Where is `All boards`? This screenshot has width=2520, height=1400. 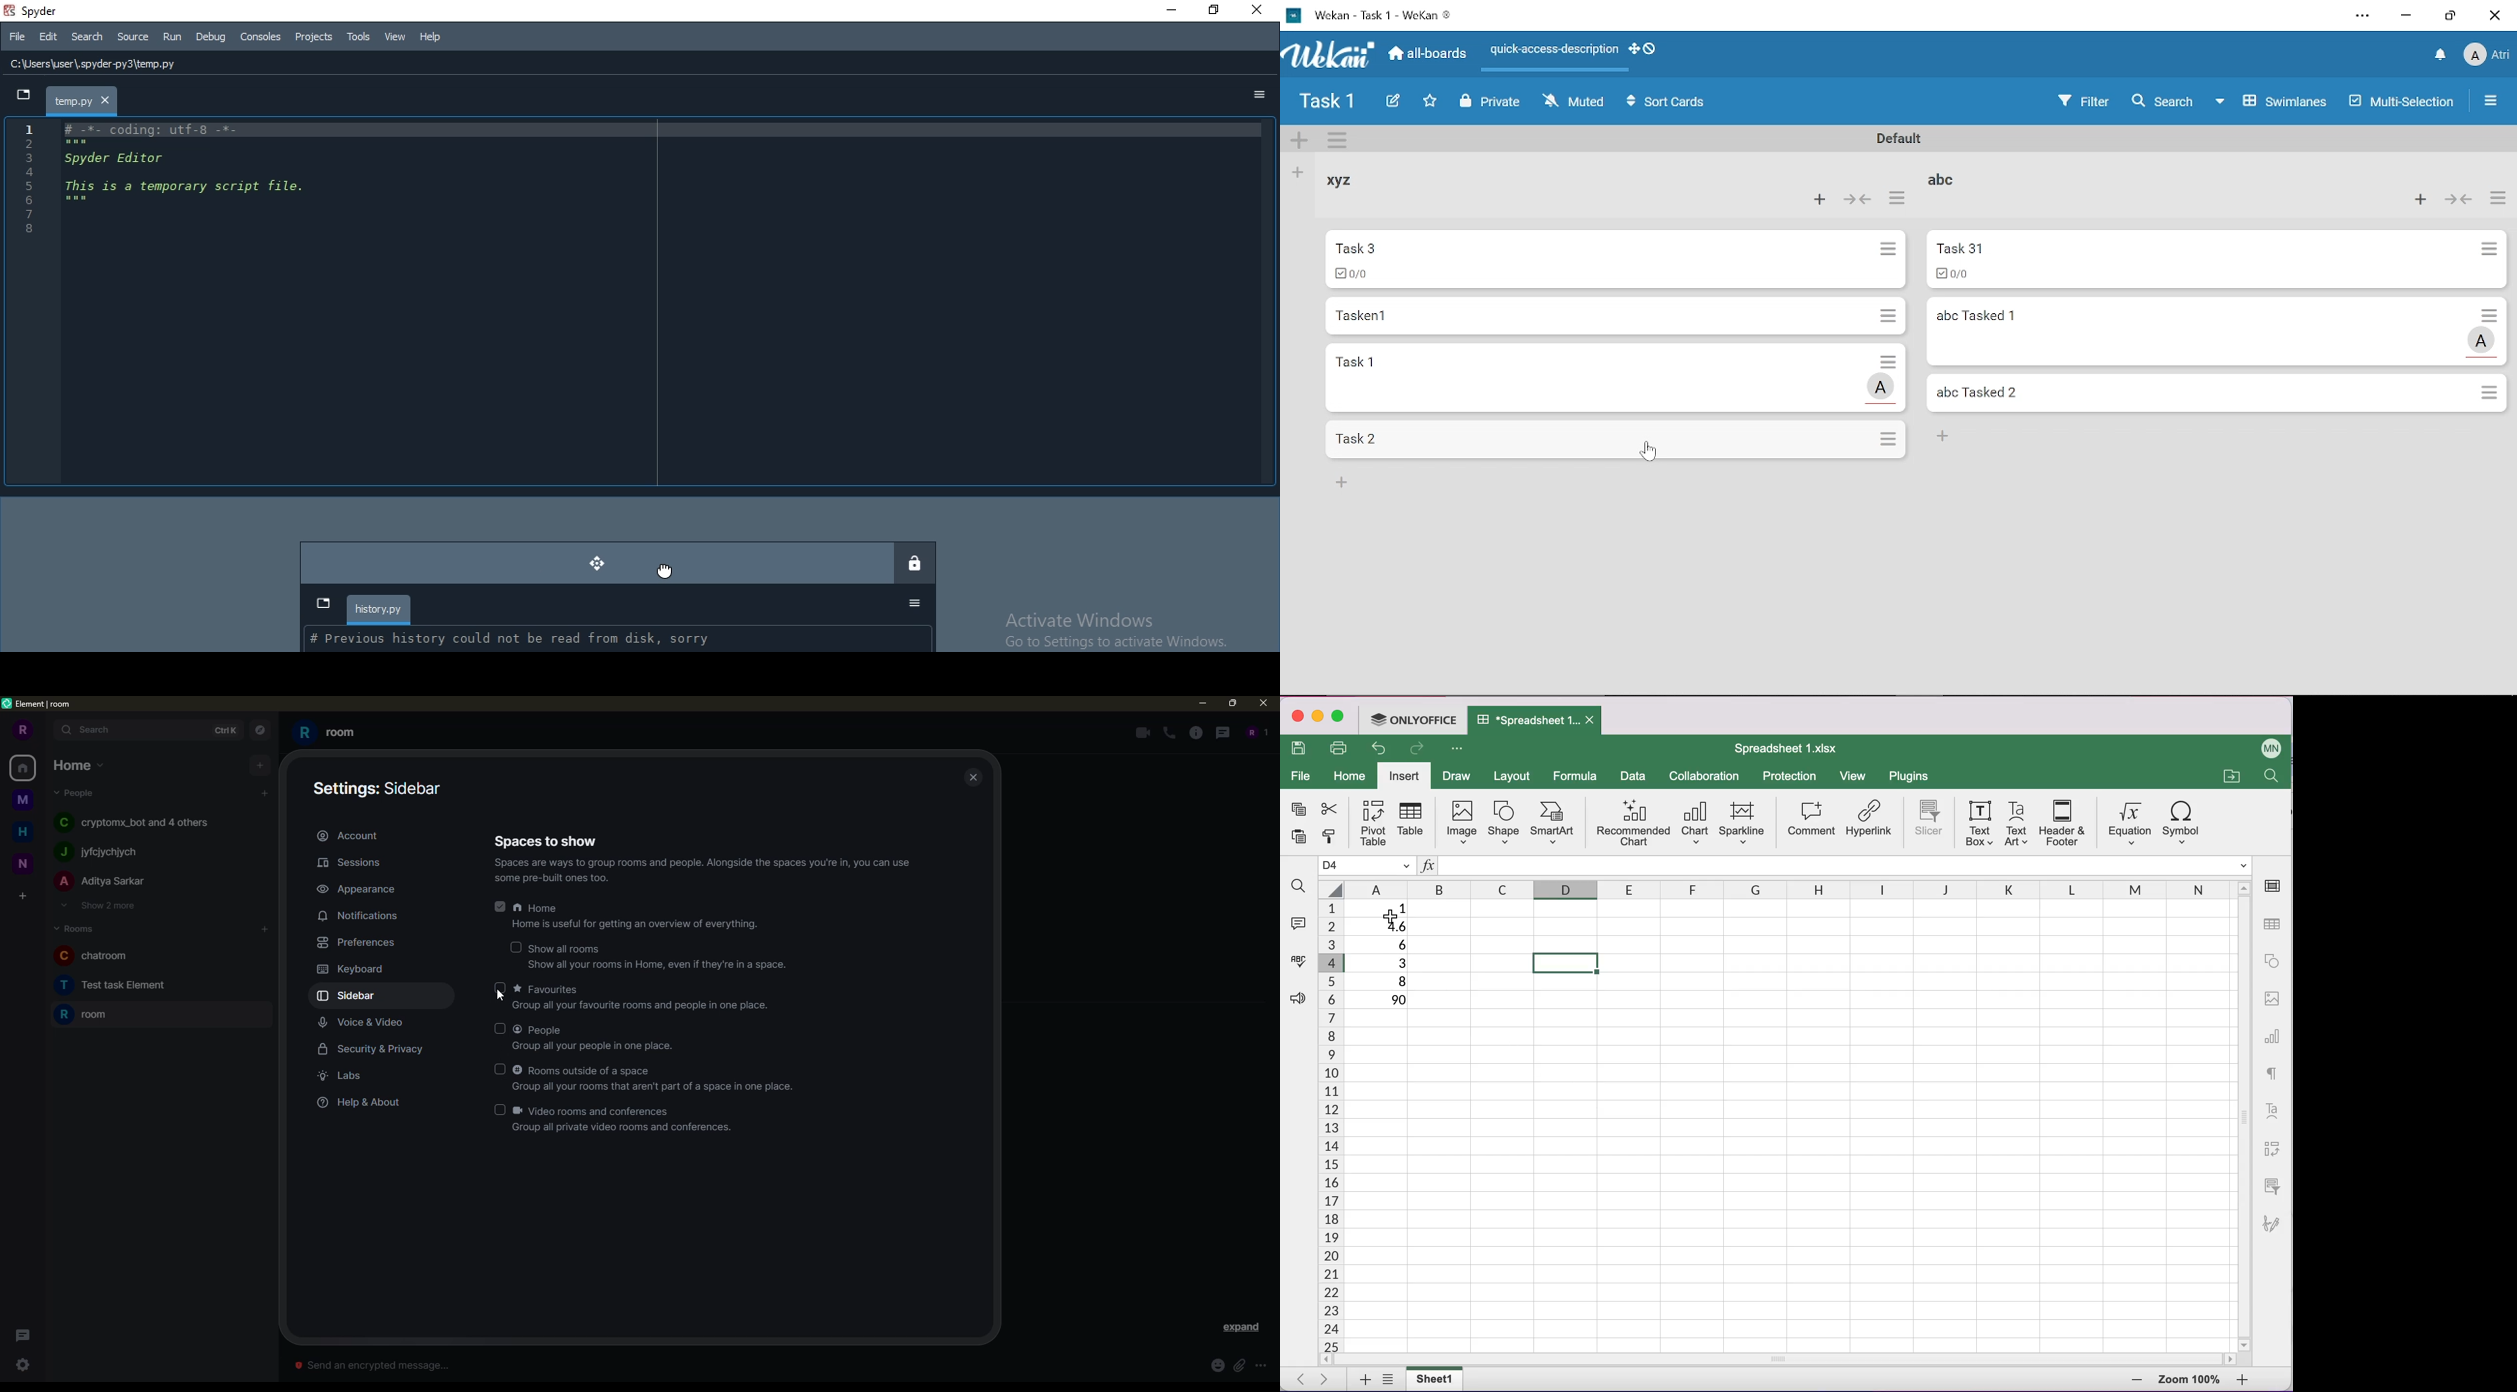 All boards is located at coordinates (1429, 53).